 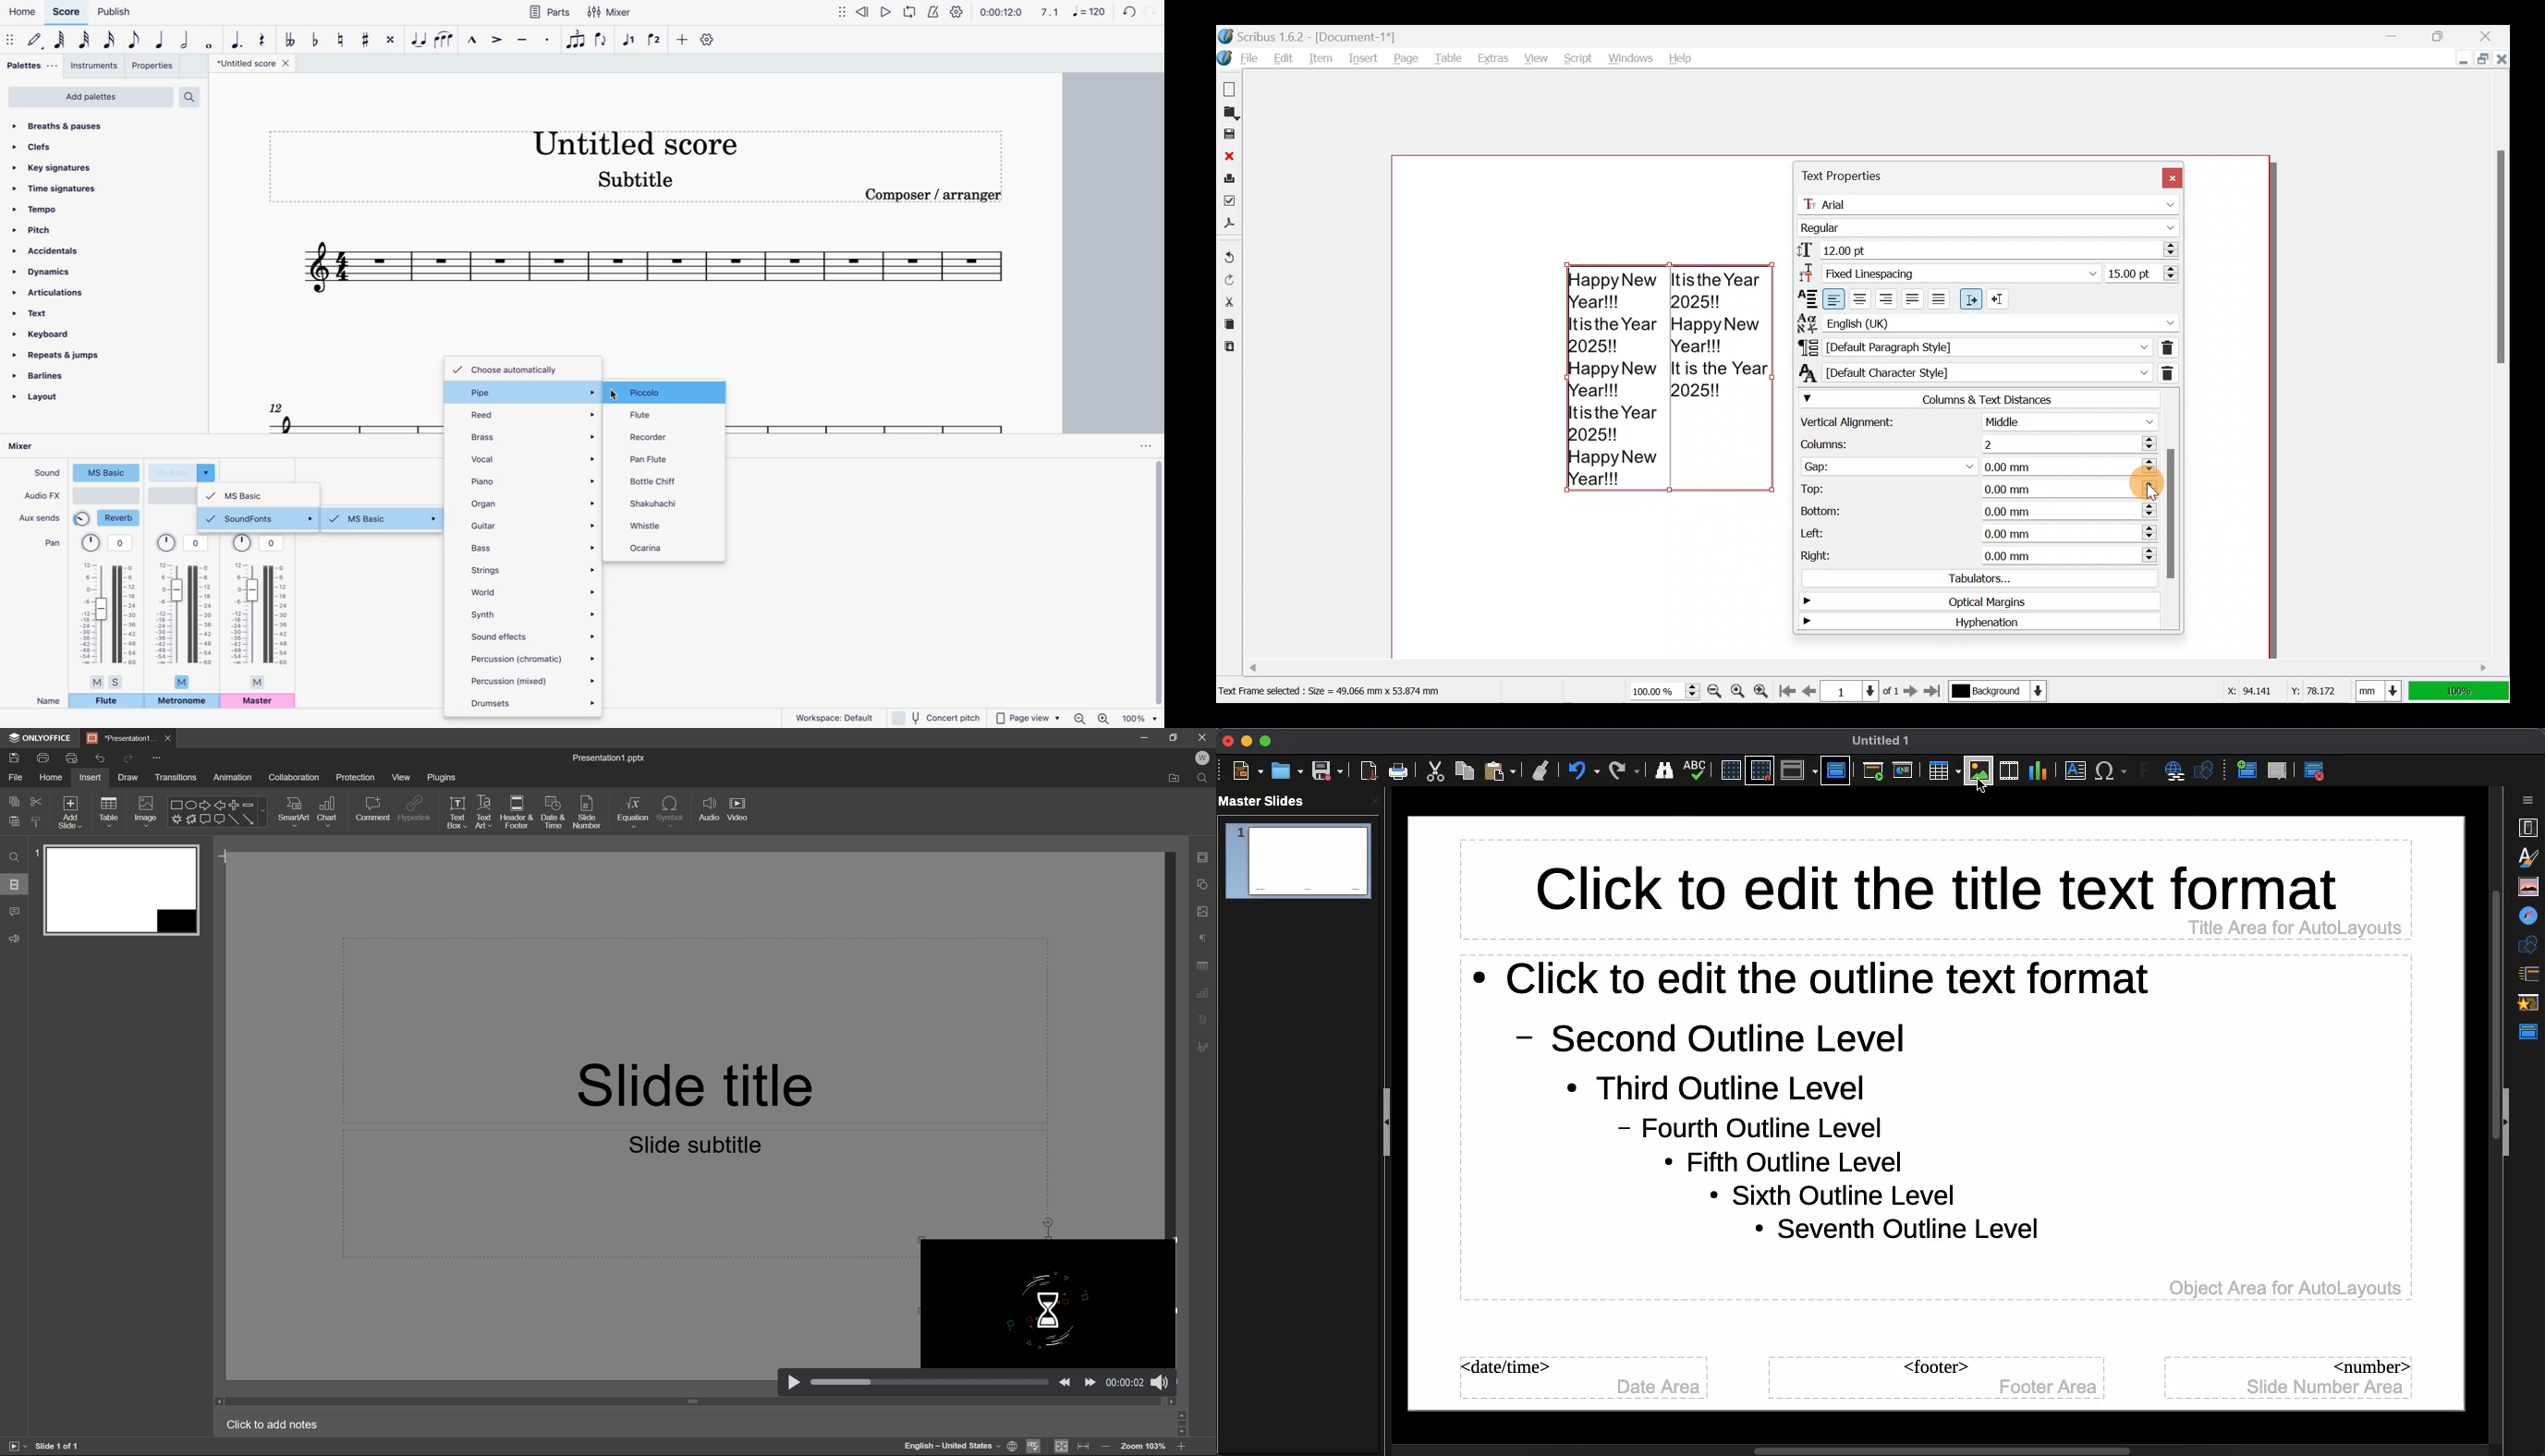 I want to click on publish, so click(x=113, y=13).